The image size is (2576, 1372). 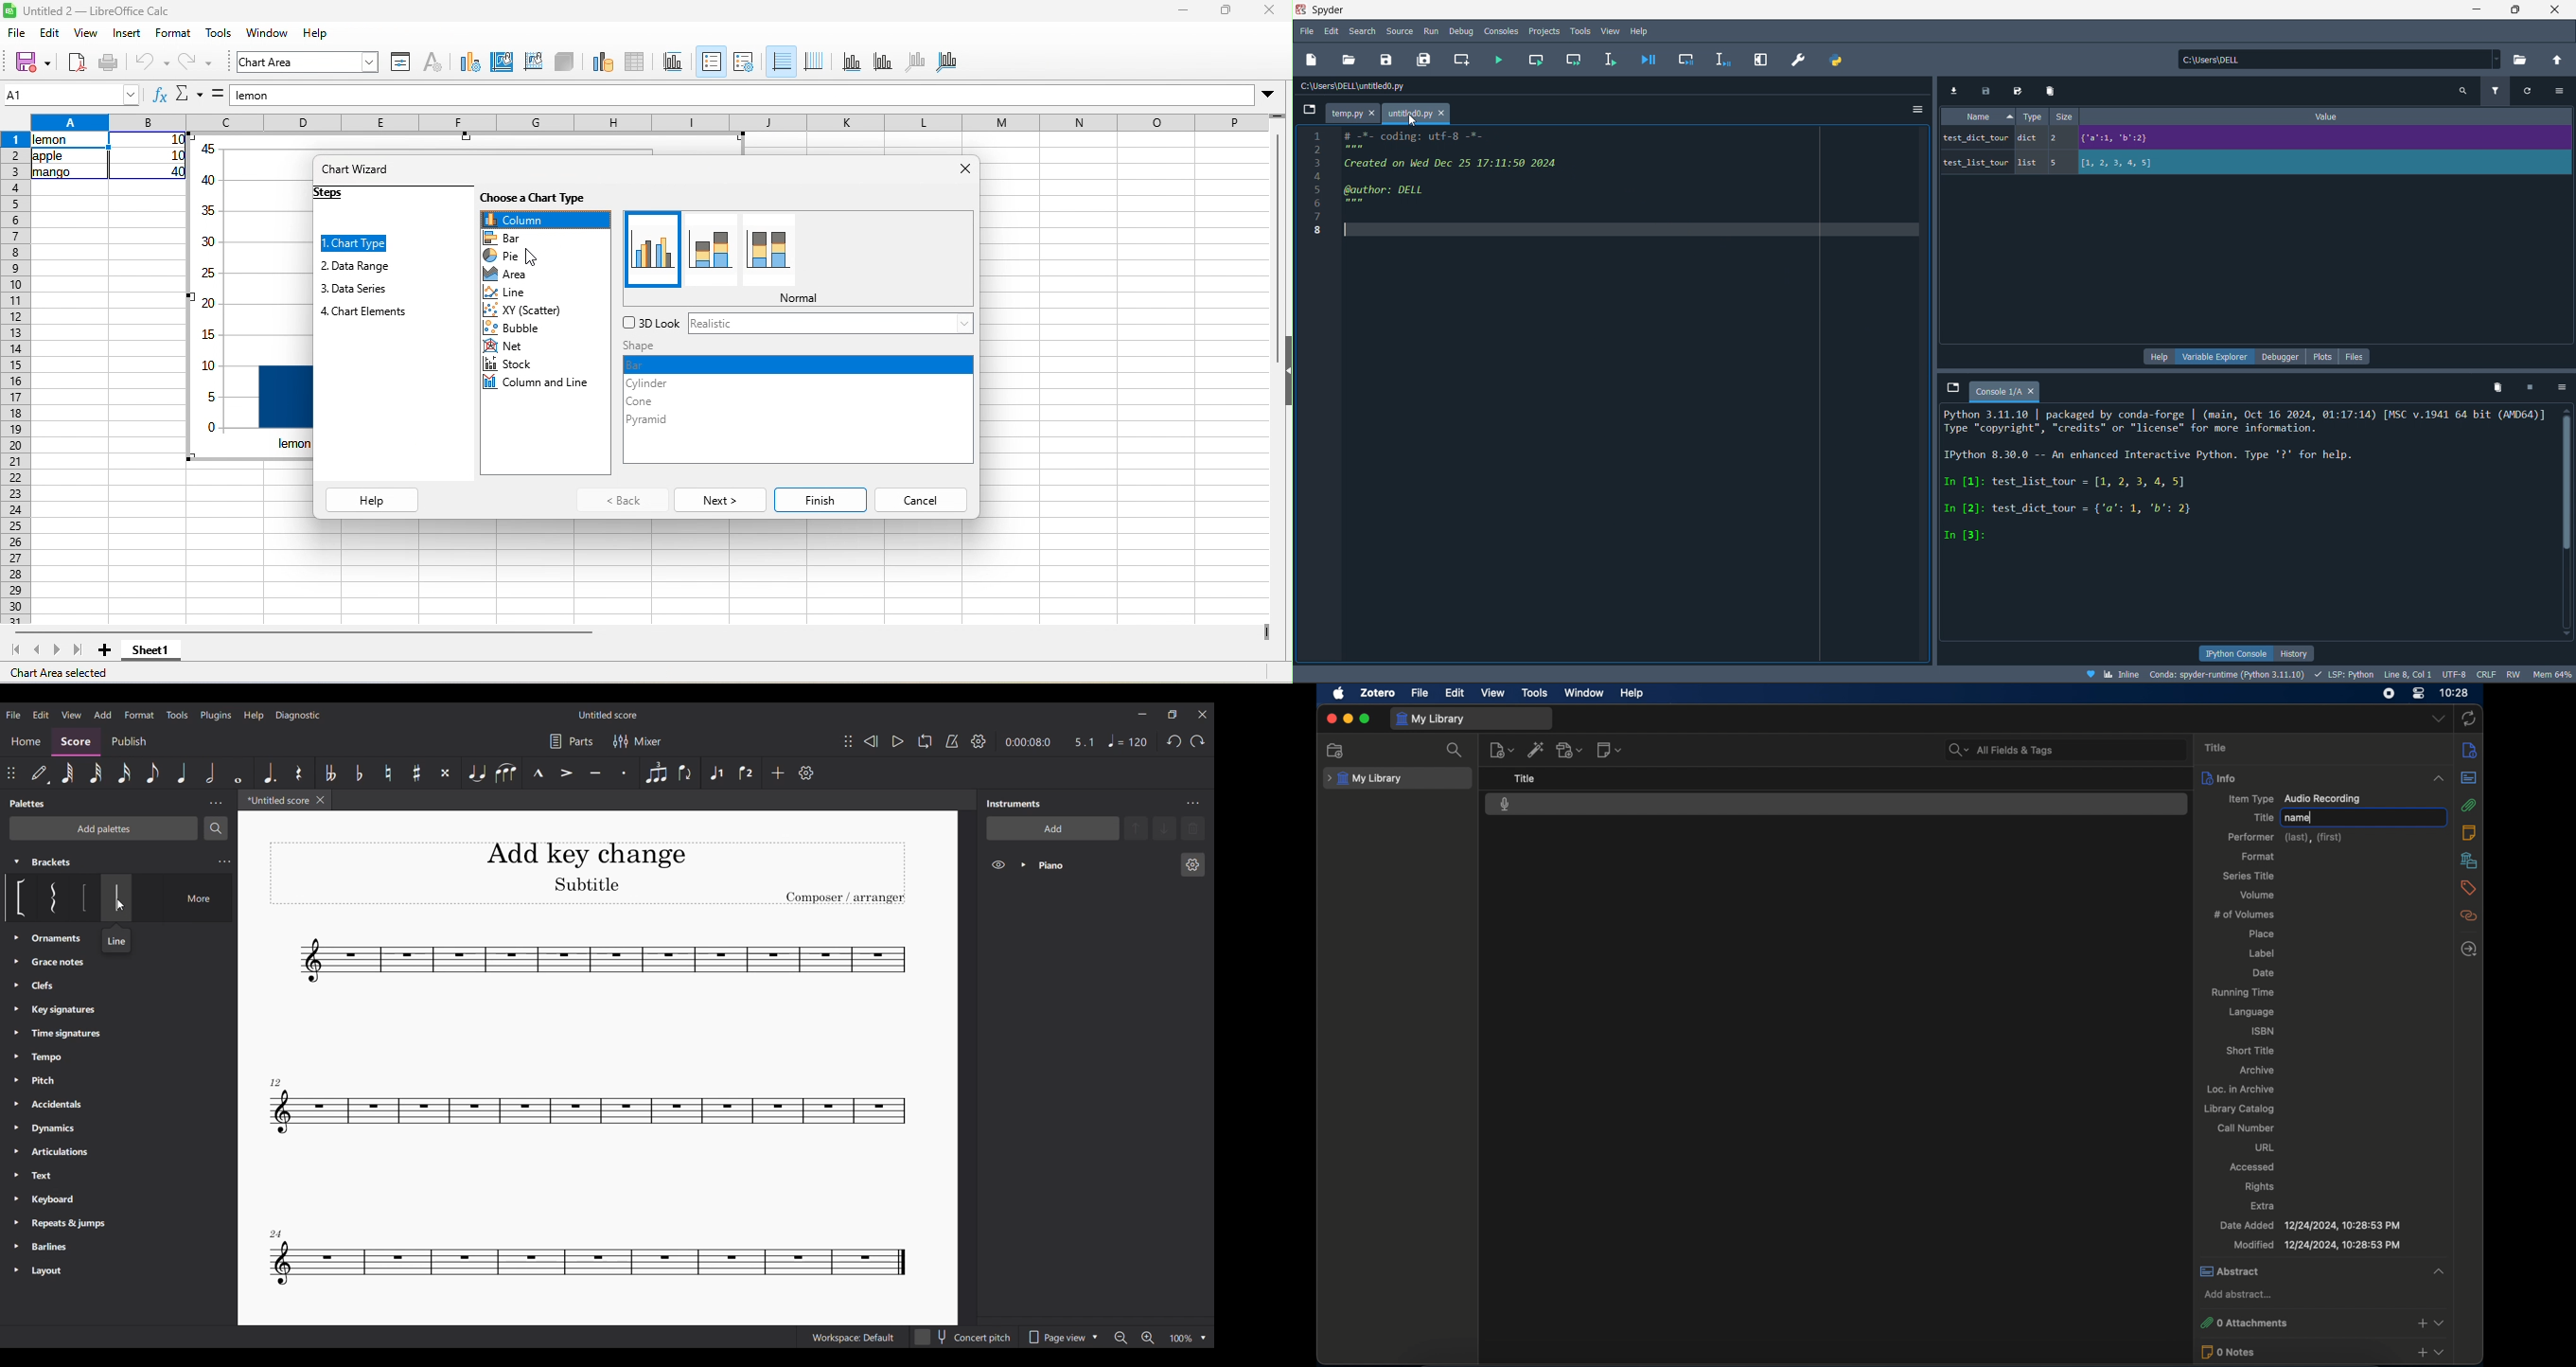 What do you see at coordinates (299, 716) in the screenshot?
I see `Diagnostic menu` at bounding box center [299, 716].